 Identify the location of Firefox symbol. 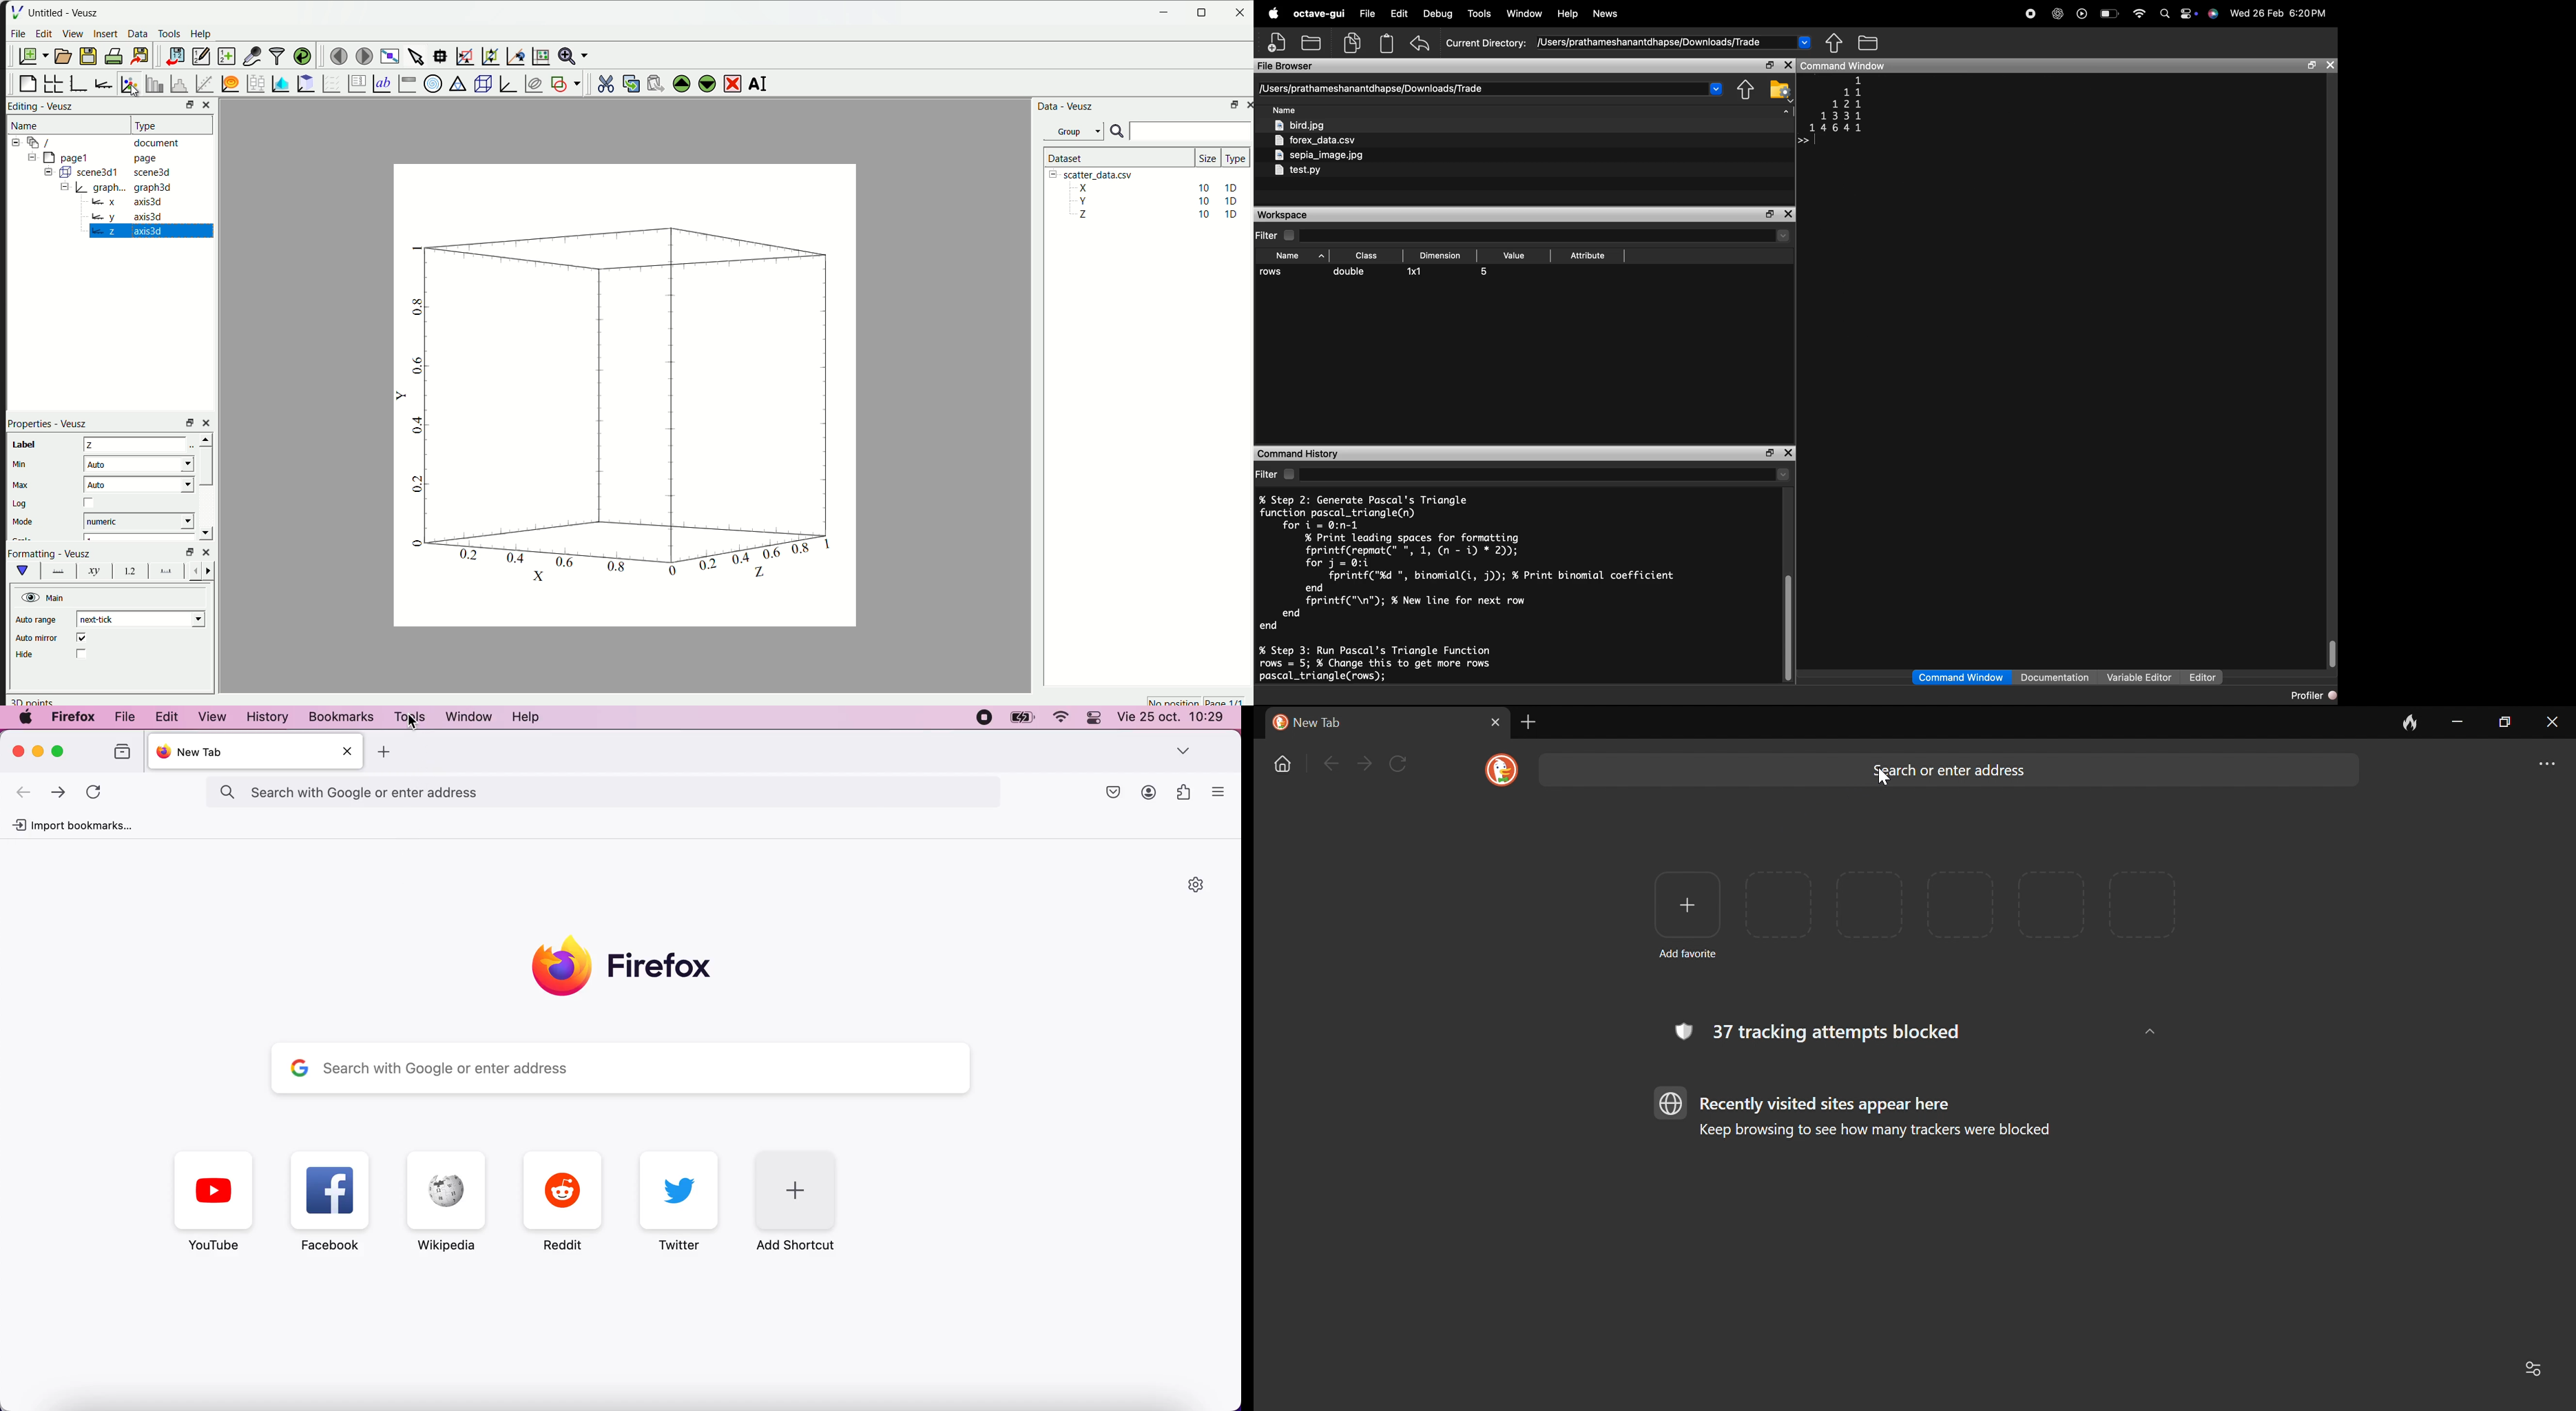
(624, 968).